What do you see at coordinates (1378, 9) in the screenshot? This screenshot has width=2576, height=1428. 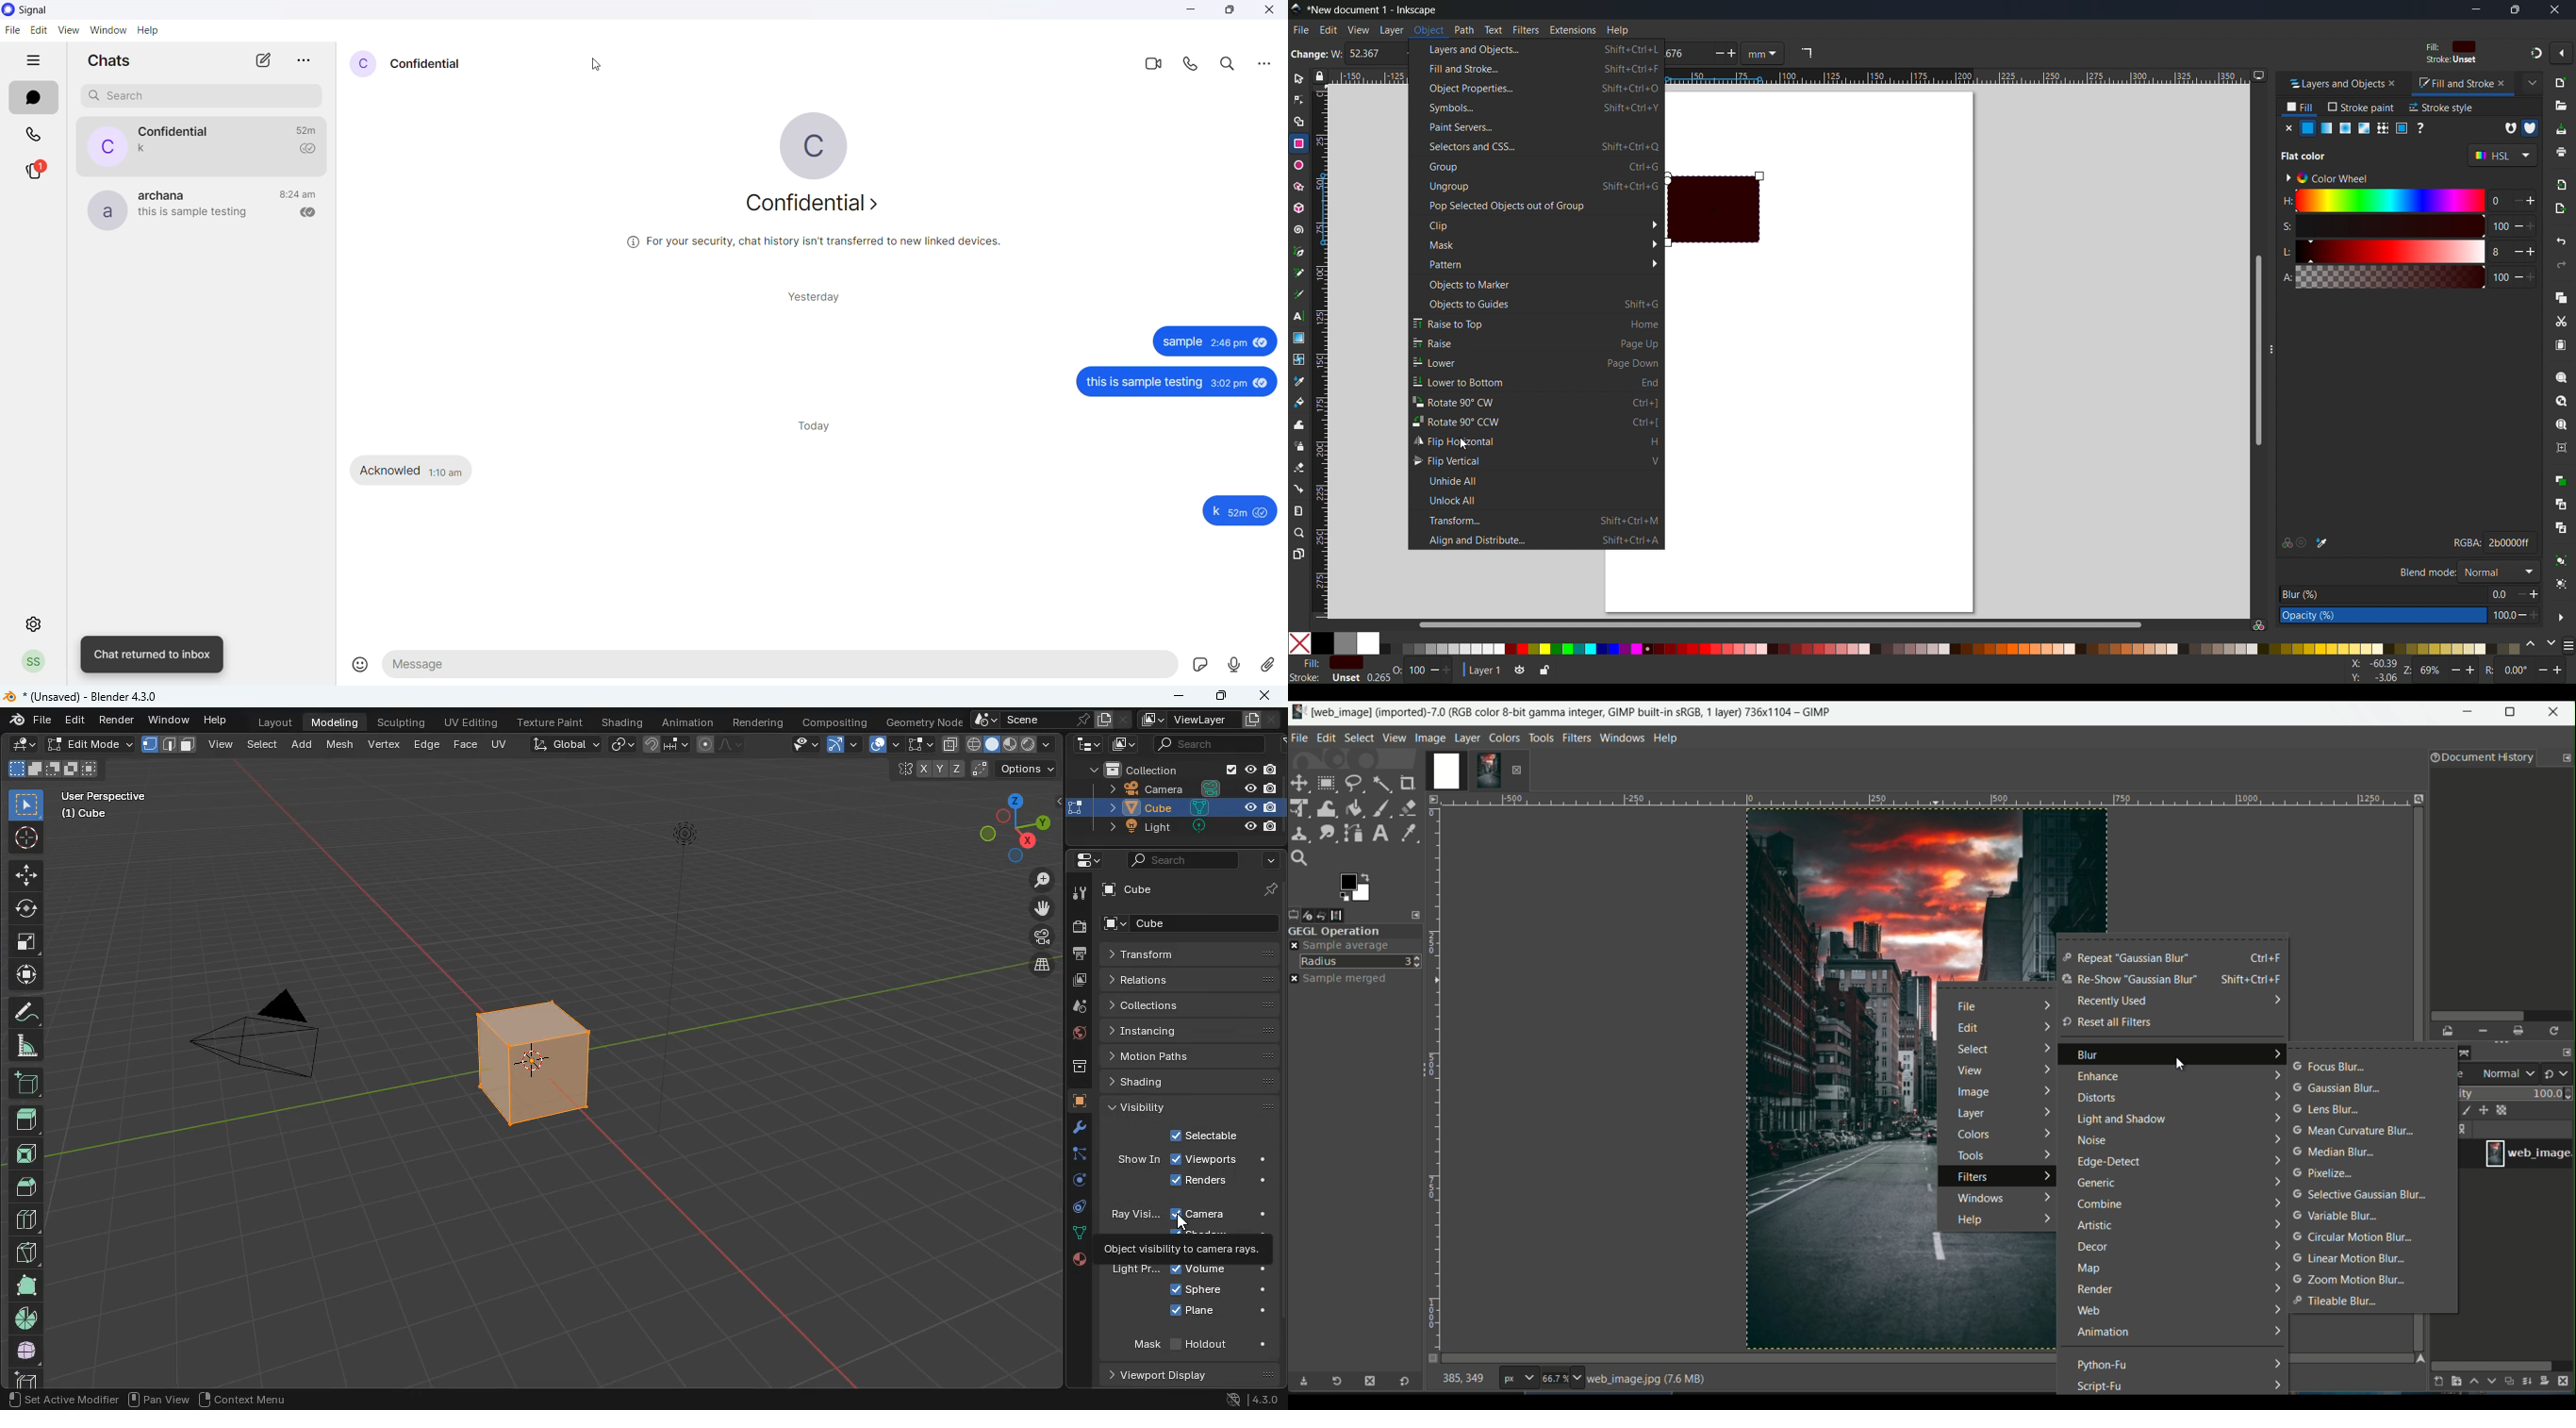 I see `New document 1 - Inkscape` at bounding box center [1378, 9].